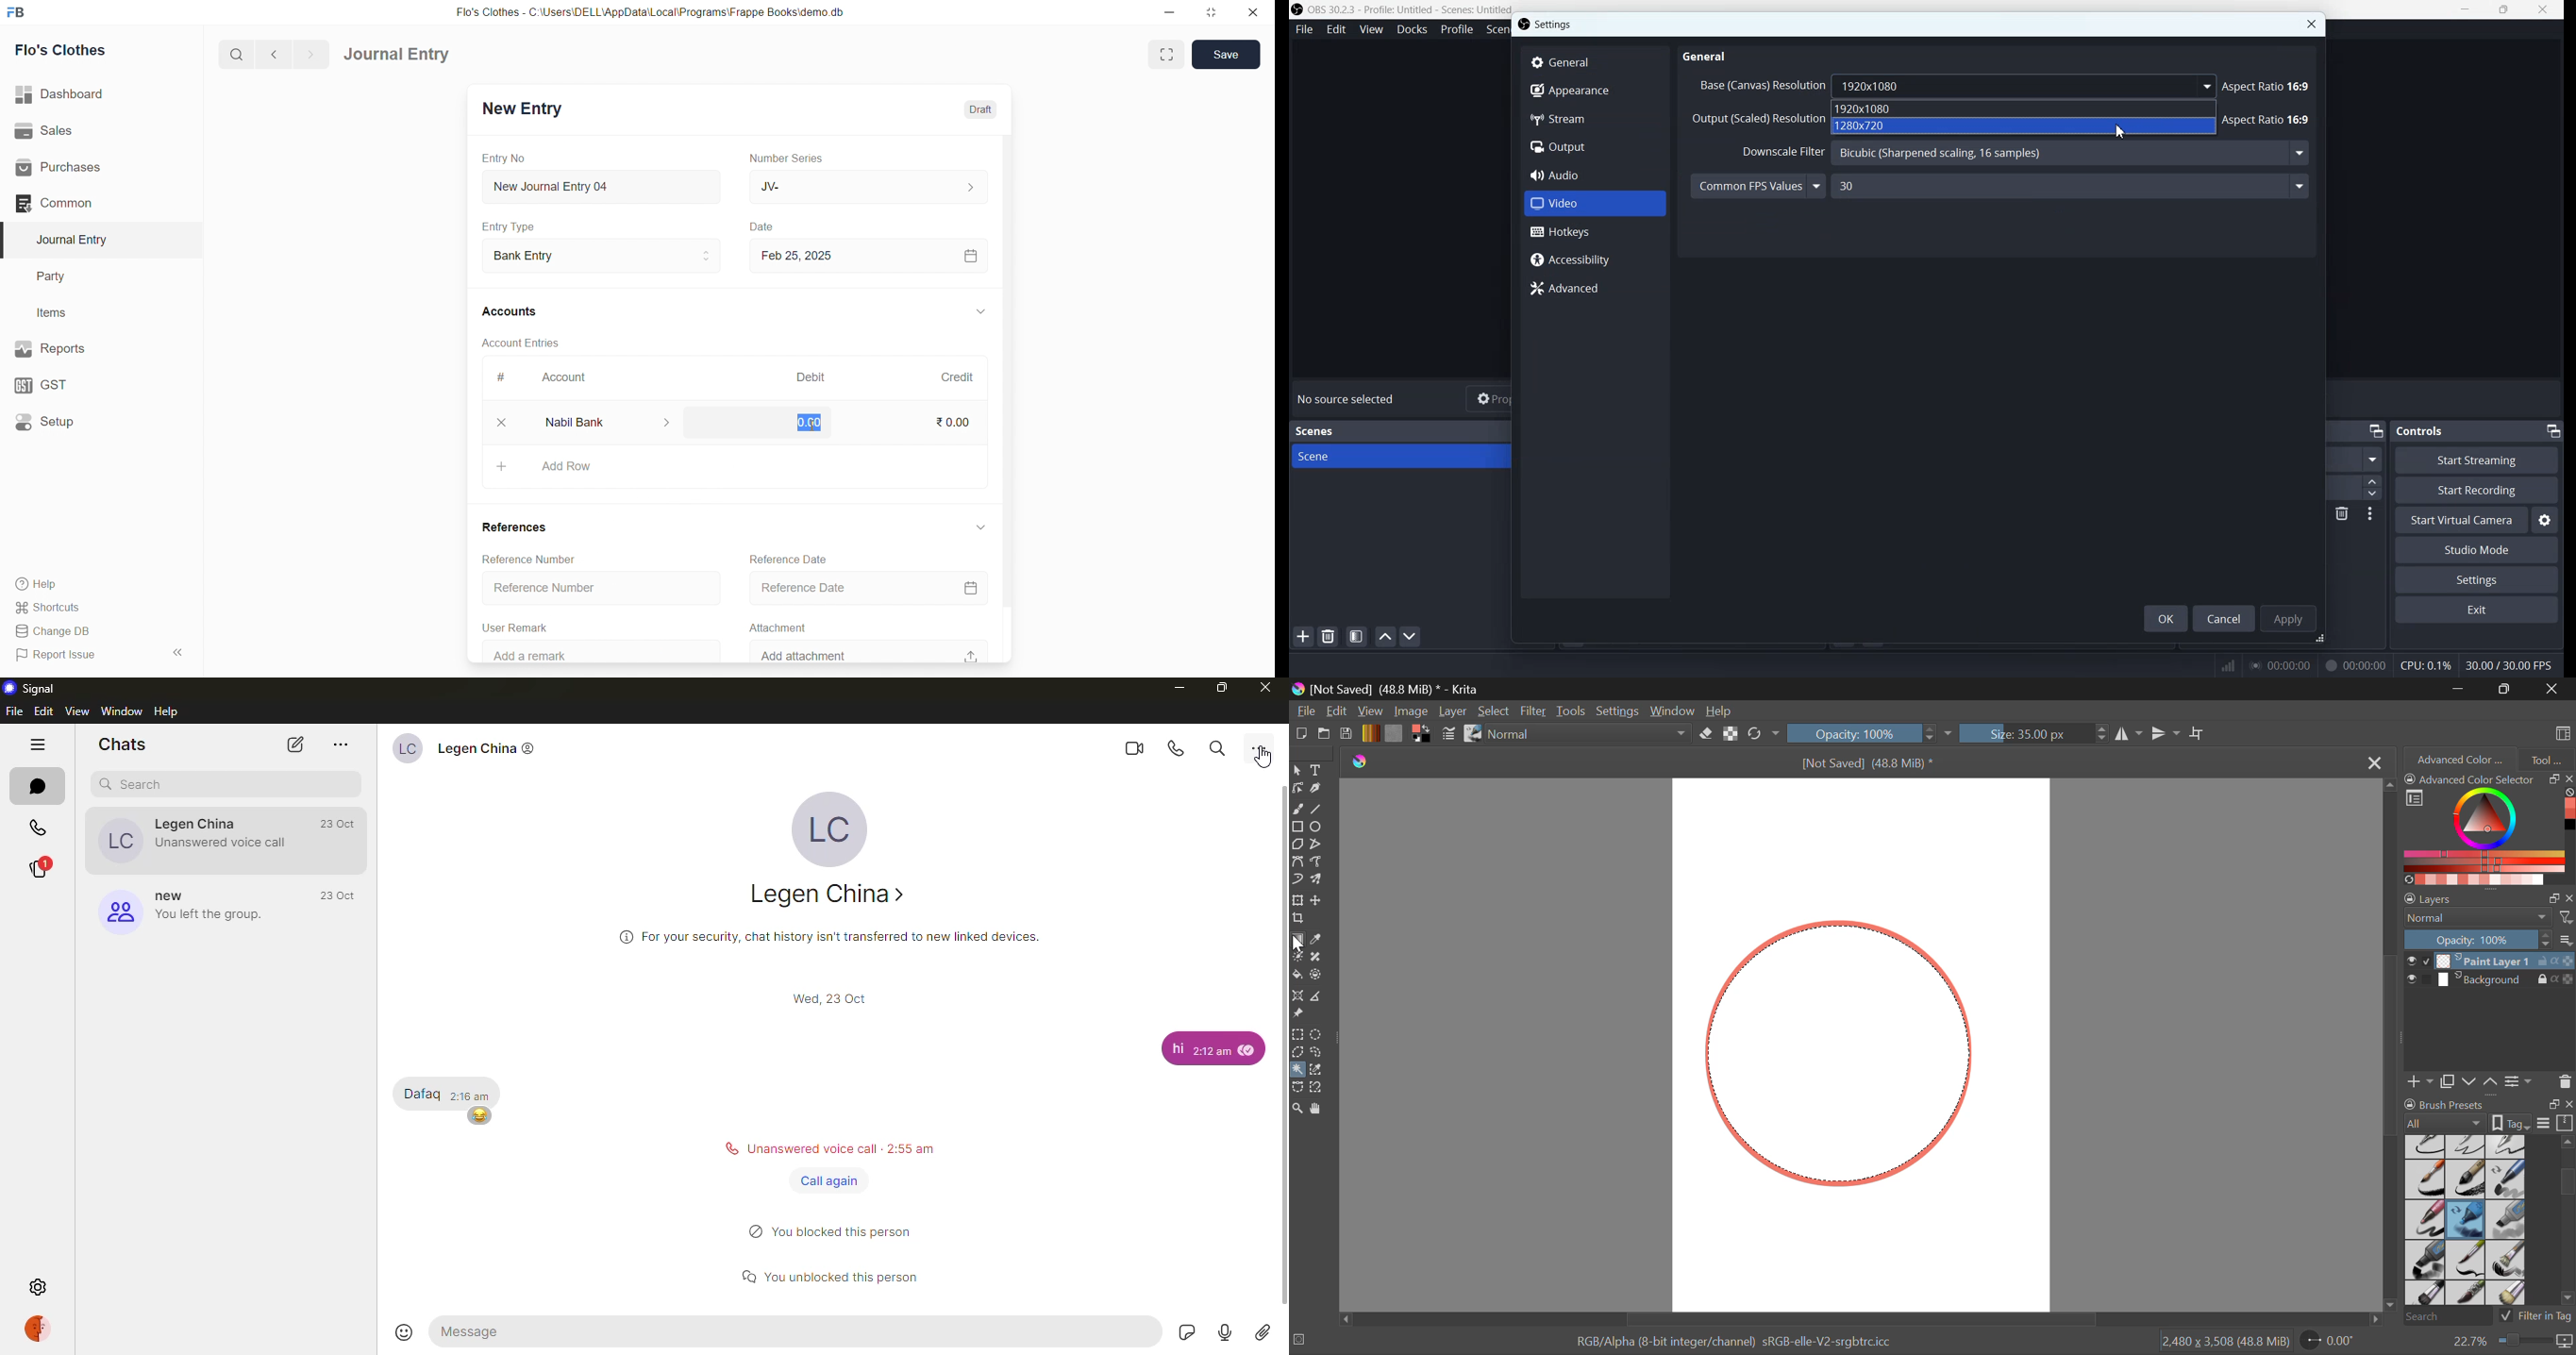 Image resolution: width=2576 pixels, height=1372 pixels. Describe the element at coordinates (1227, 53) in the screenshot. I see `Save` at that location.